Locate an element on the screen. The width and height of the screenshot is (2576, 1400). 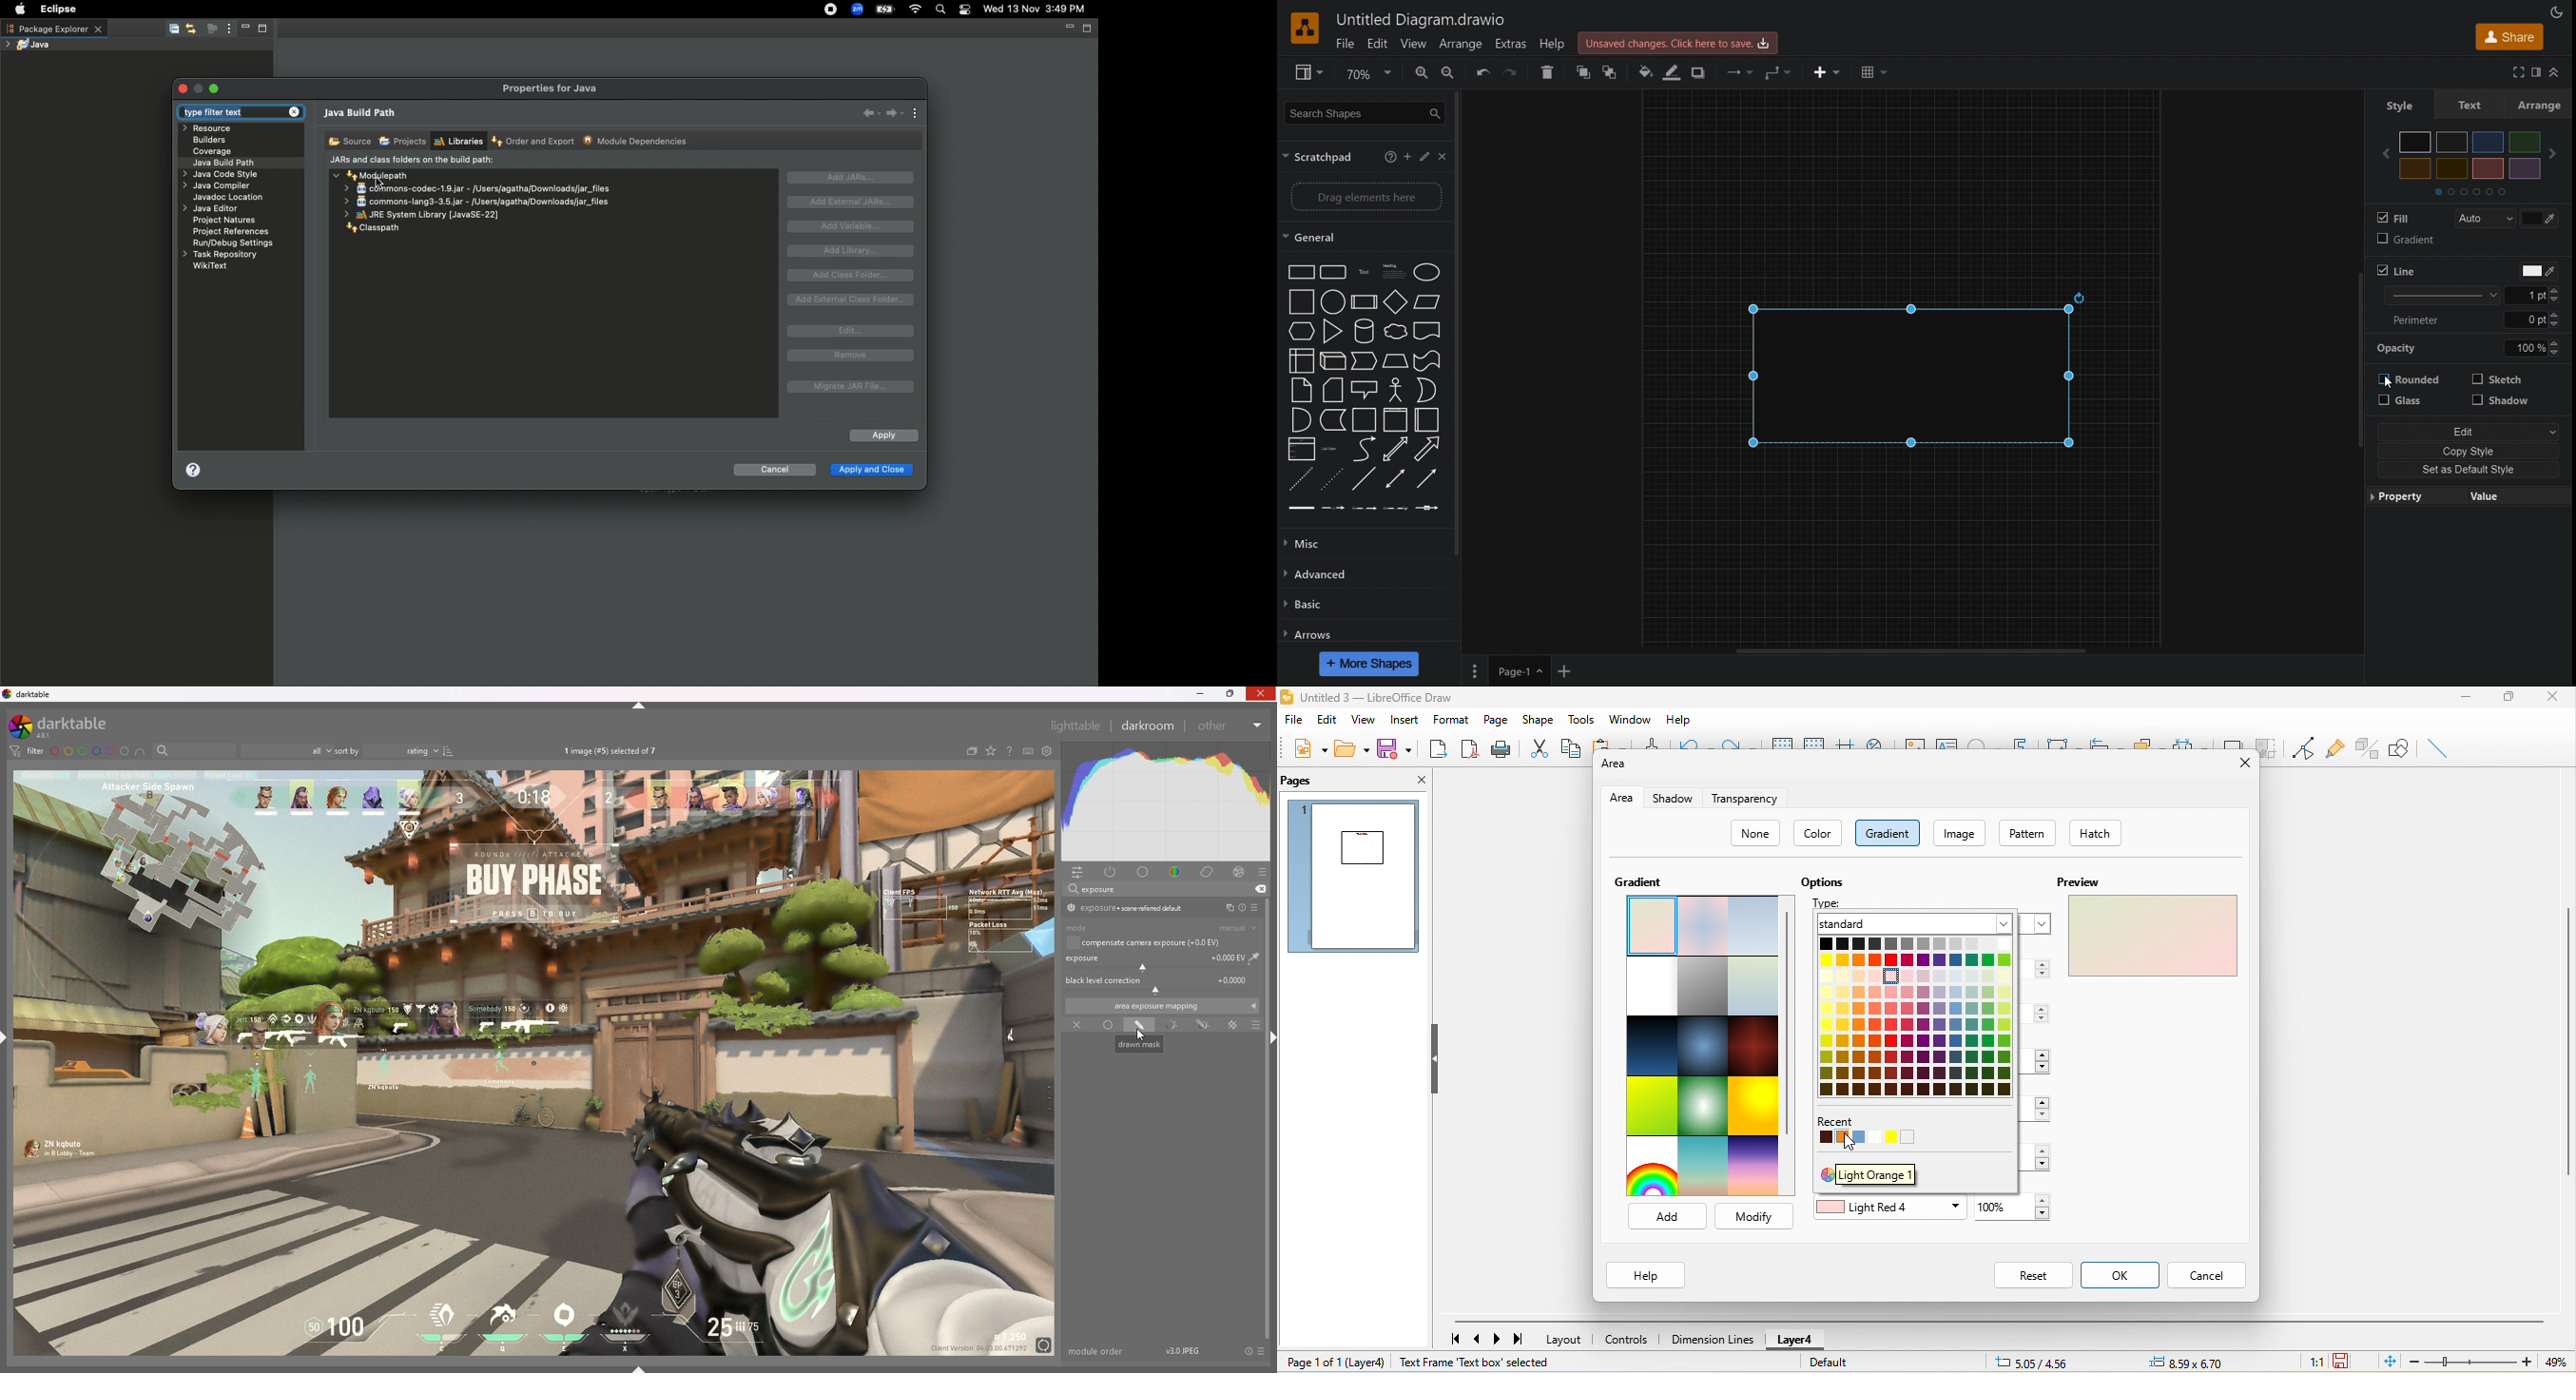
Table is located at coordinates (1873, 71).